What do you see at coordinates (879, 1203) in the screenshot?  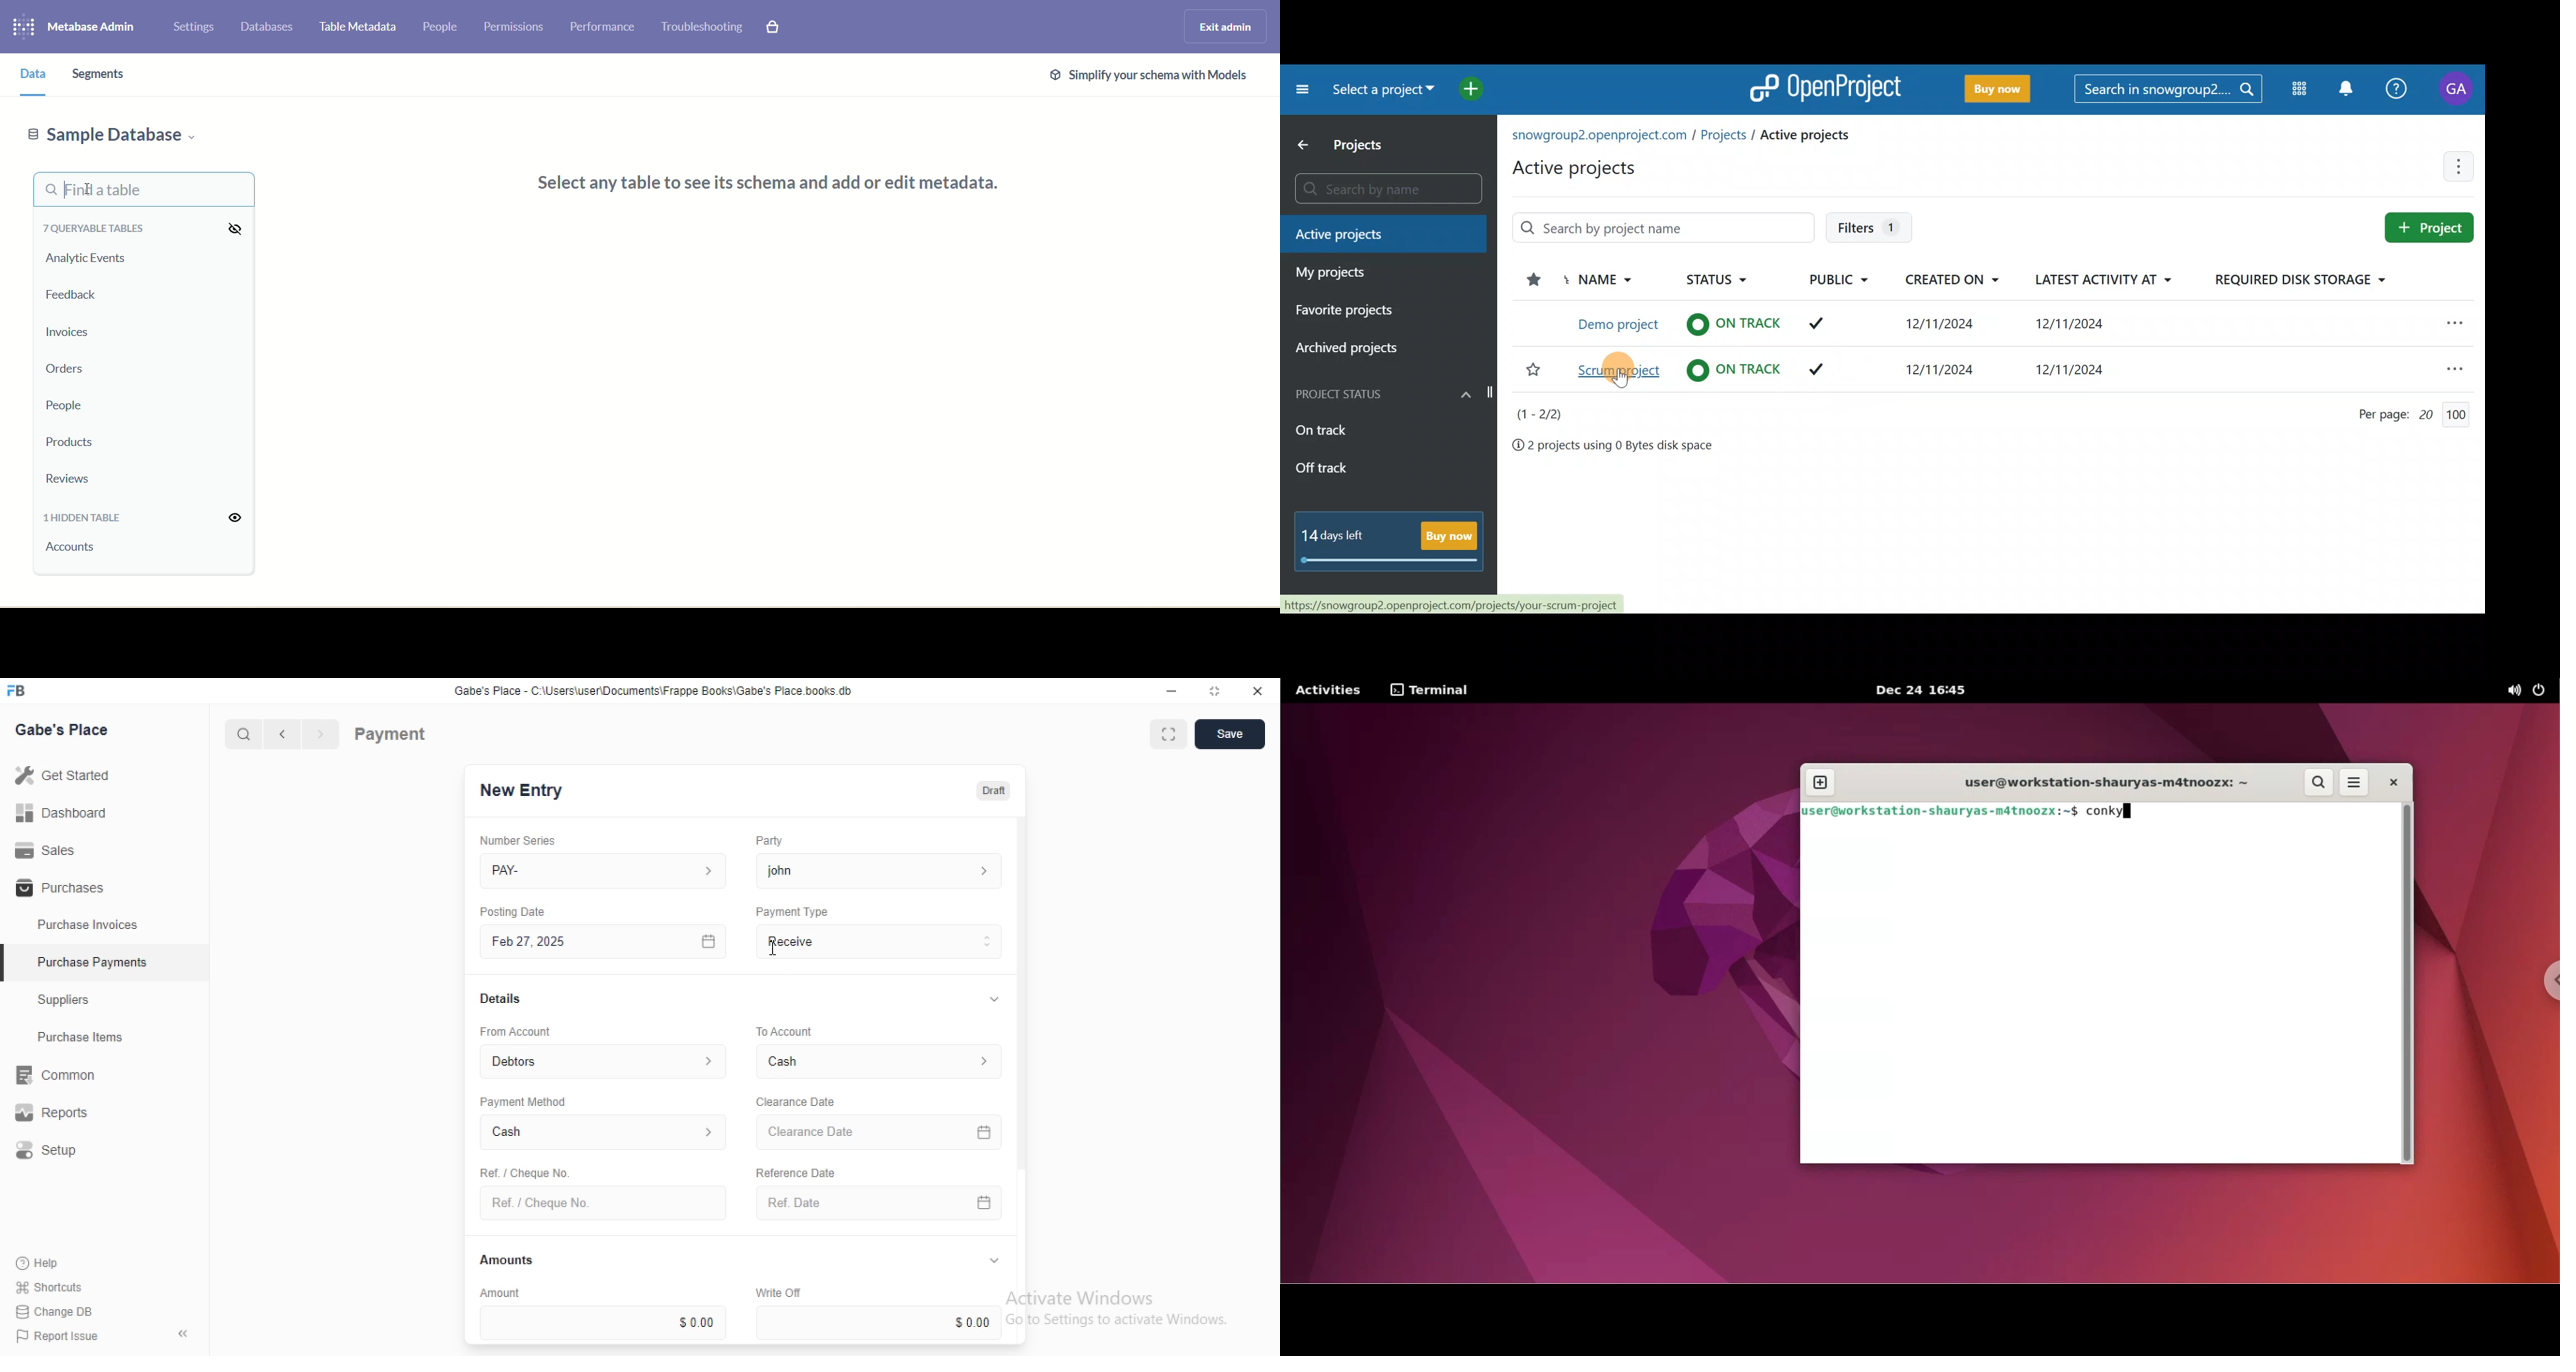 I see `Ref. Date` at bounding box center [879, 1203].